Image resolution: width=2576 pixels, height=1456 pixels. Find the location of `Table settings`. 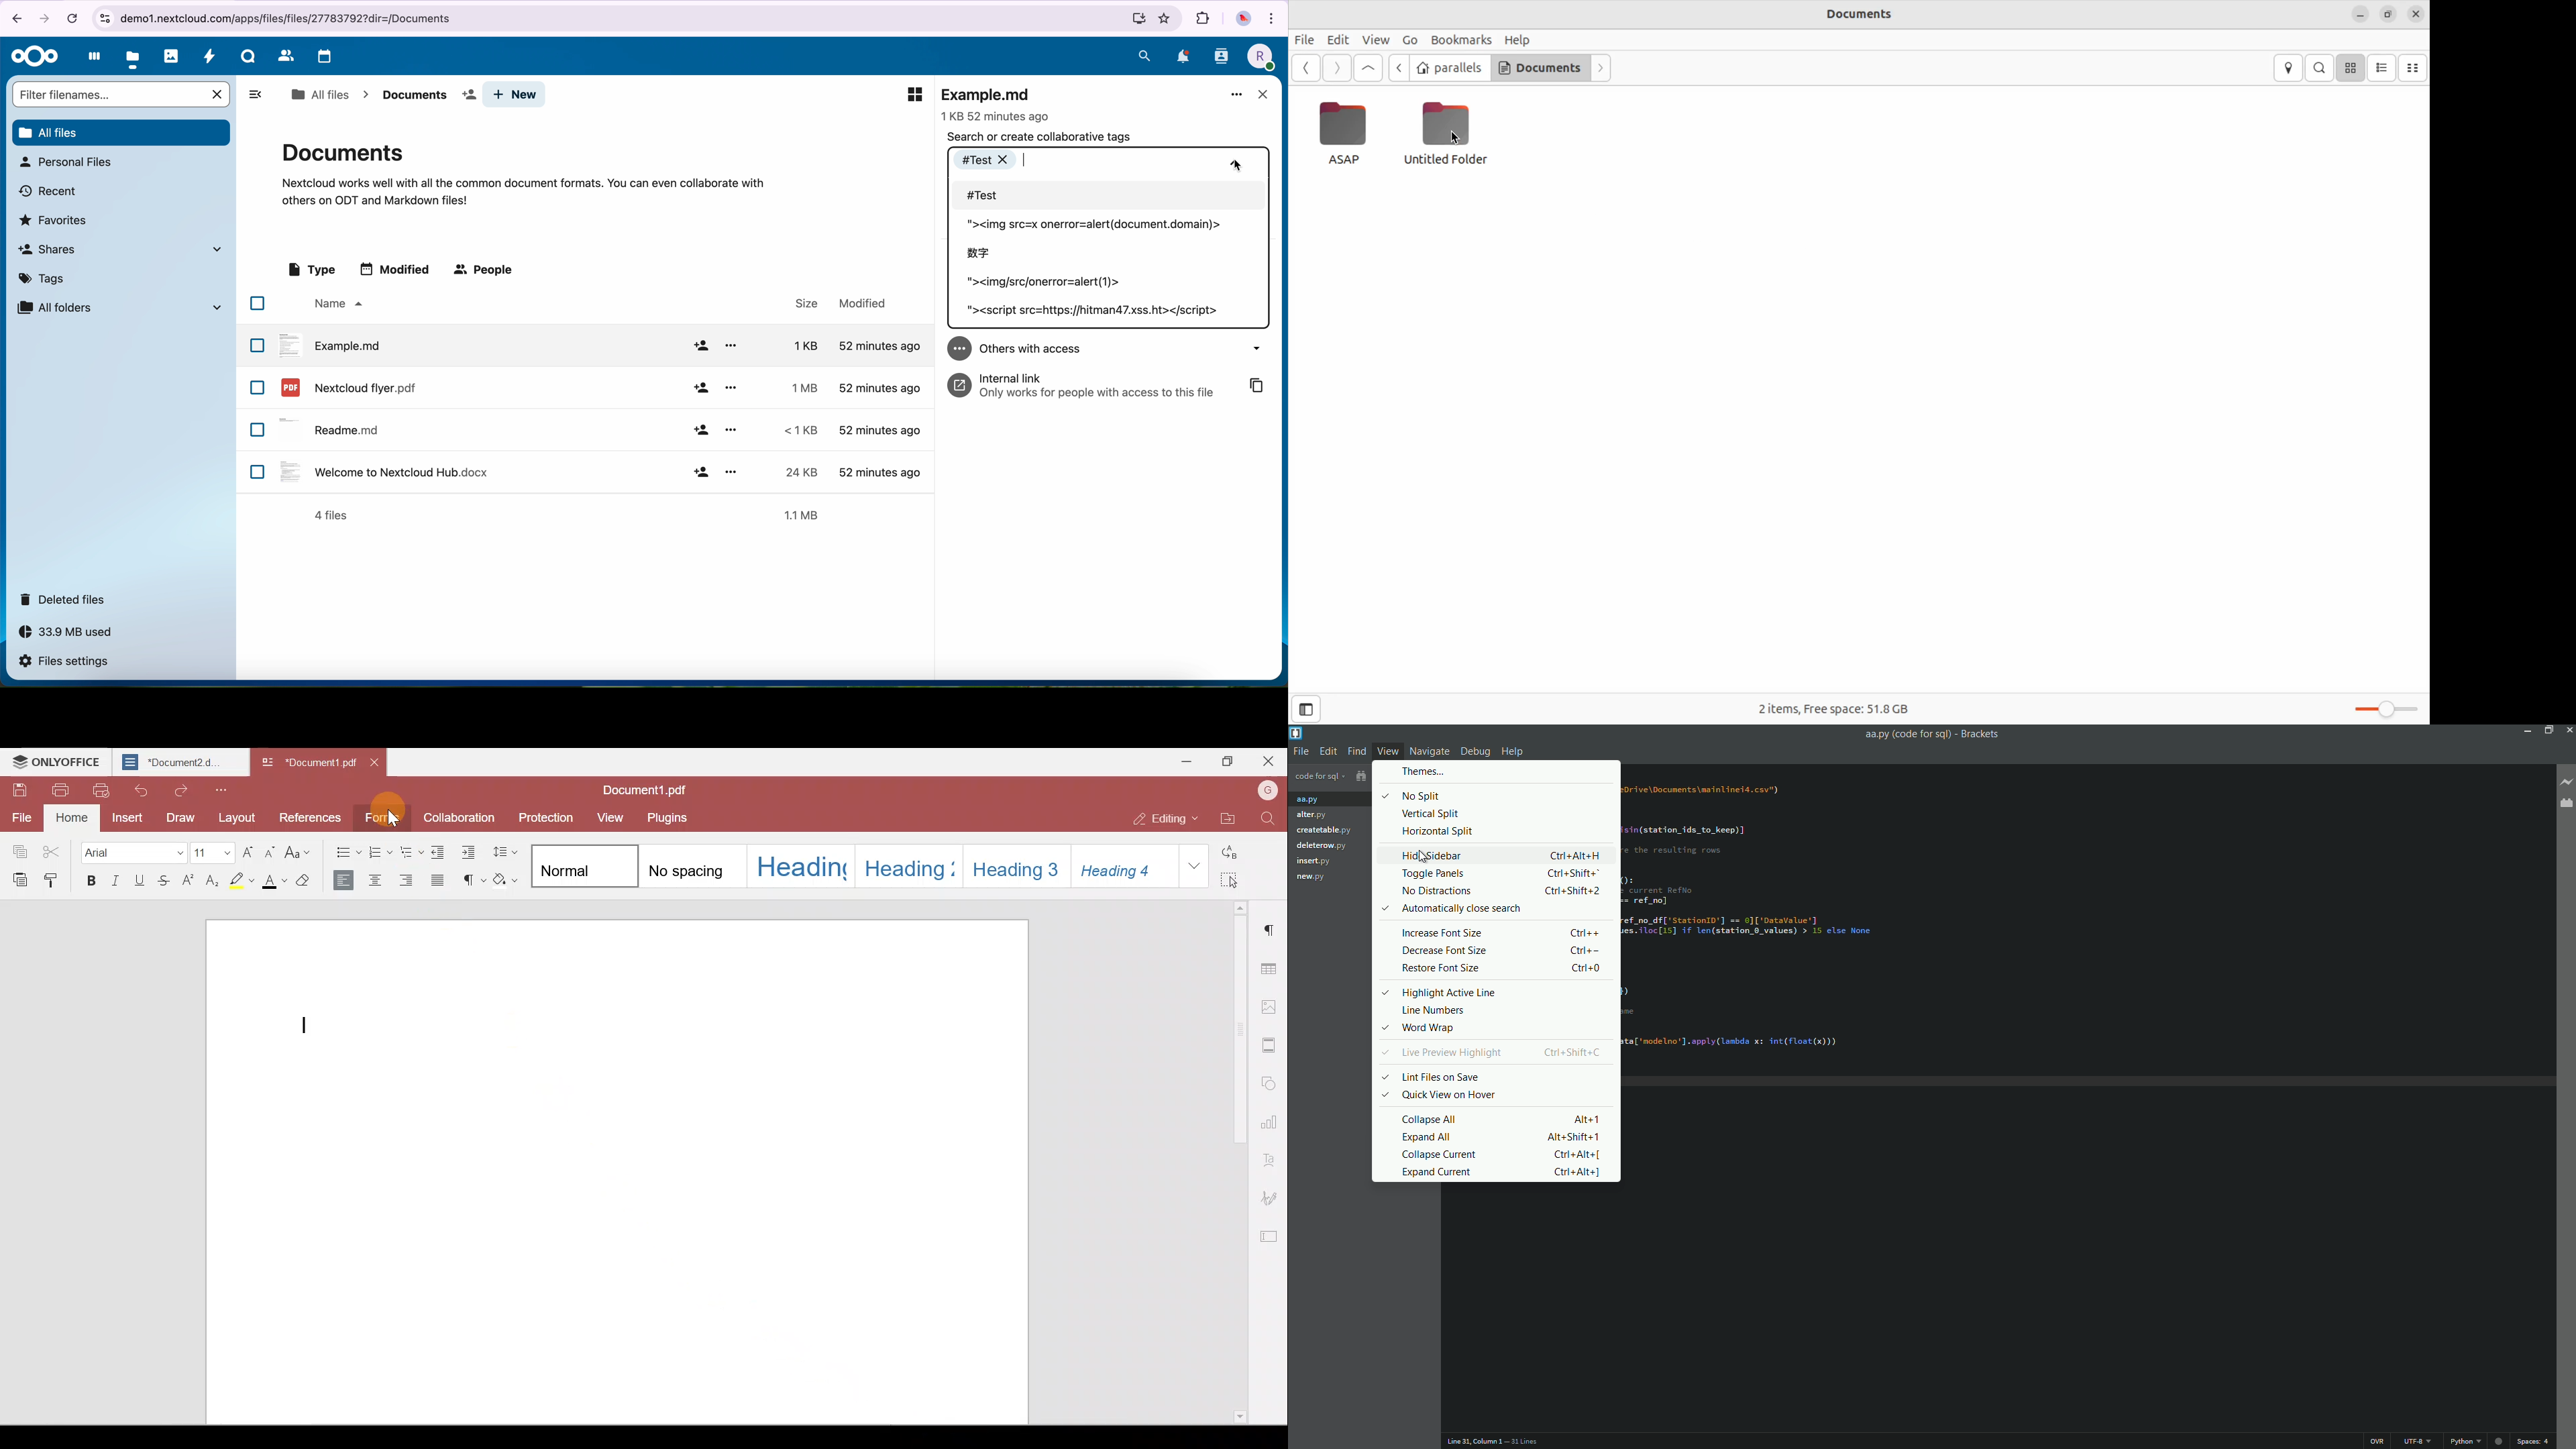

Table settings is located at coordinates (1271, 965).